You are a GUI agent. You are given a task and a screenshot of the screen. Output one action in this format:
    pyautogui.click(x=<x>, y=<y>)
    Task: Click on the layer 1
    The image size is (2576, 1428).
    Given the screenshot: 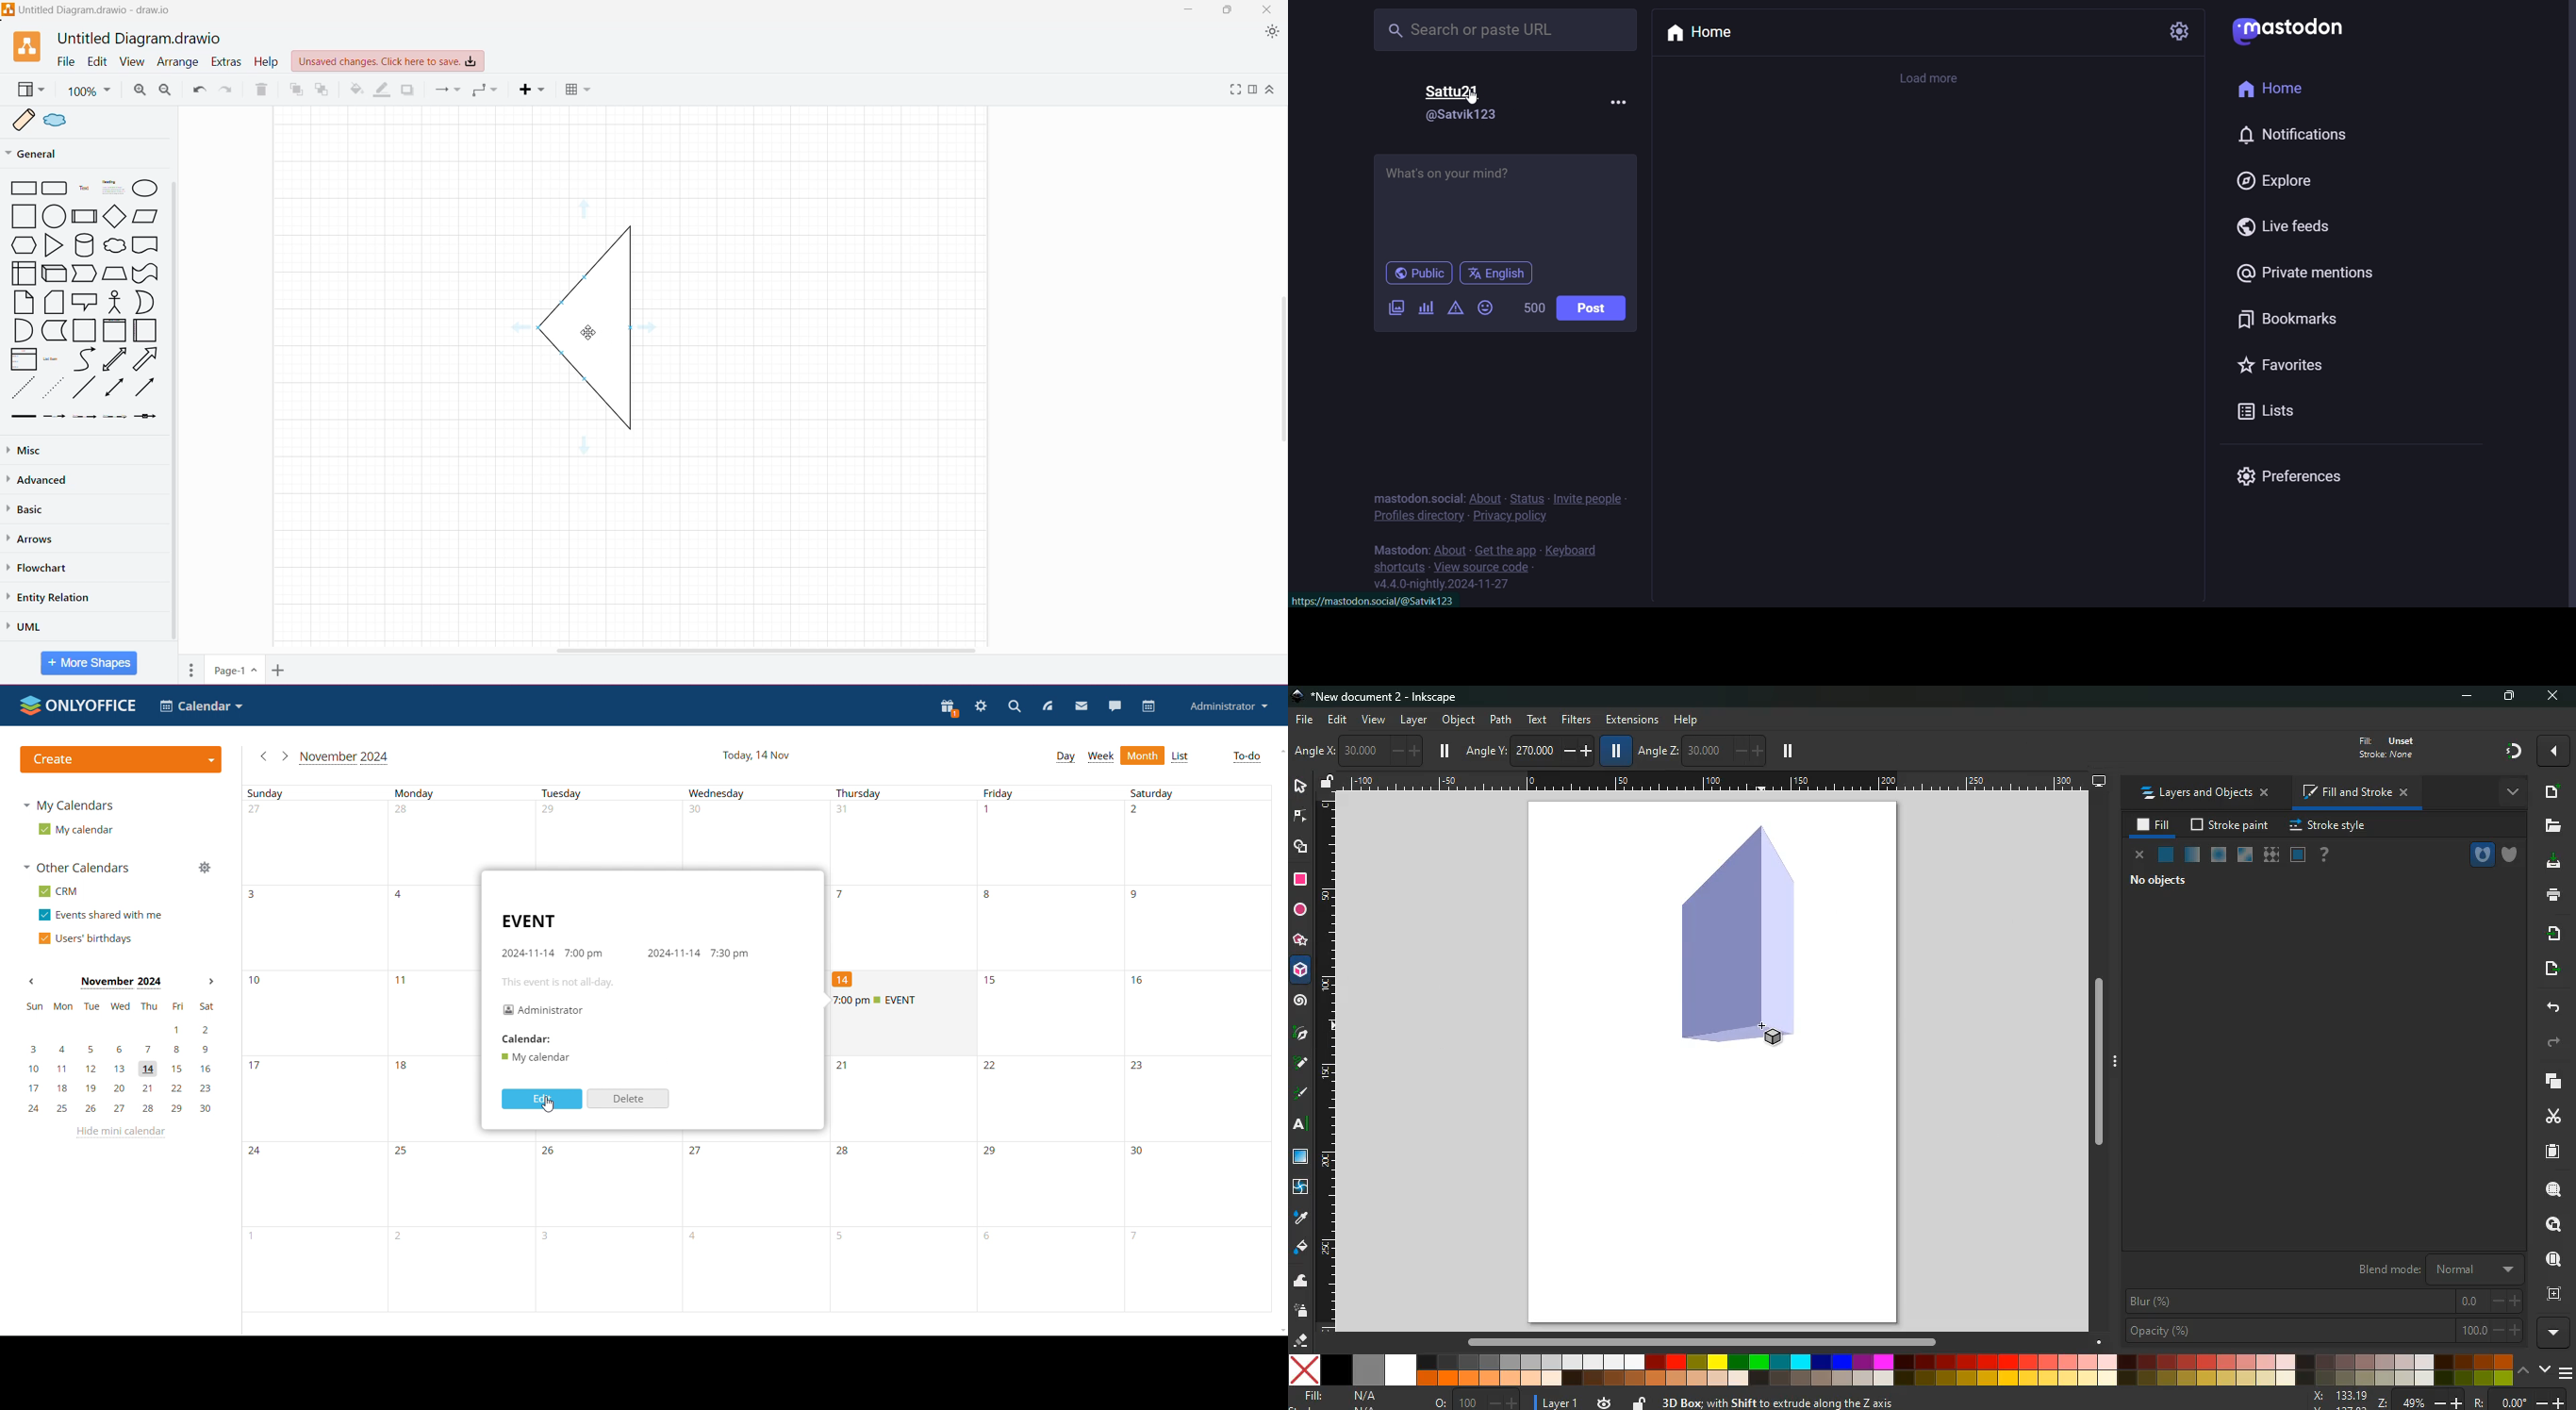 What is the action you would take?
    pyautogui.click(x=1561, y=1400)
    